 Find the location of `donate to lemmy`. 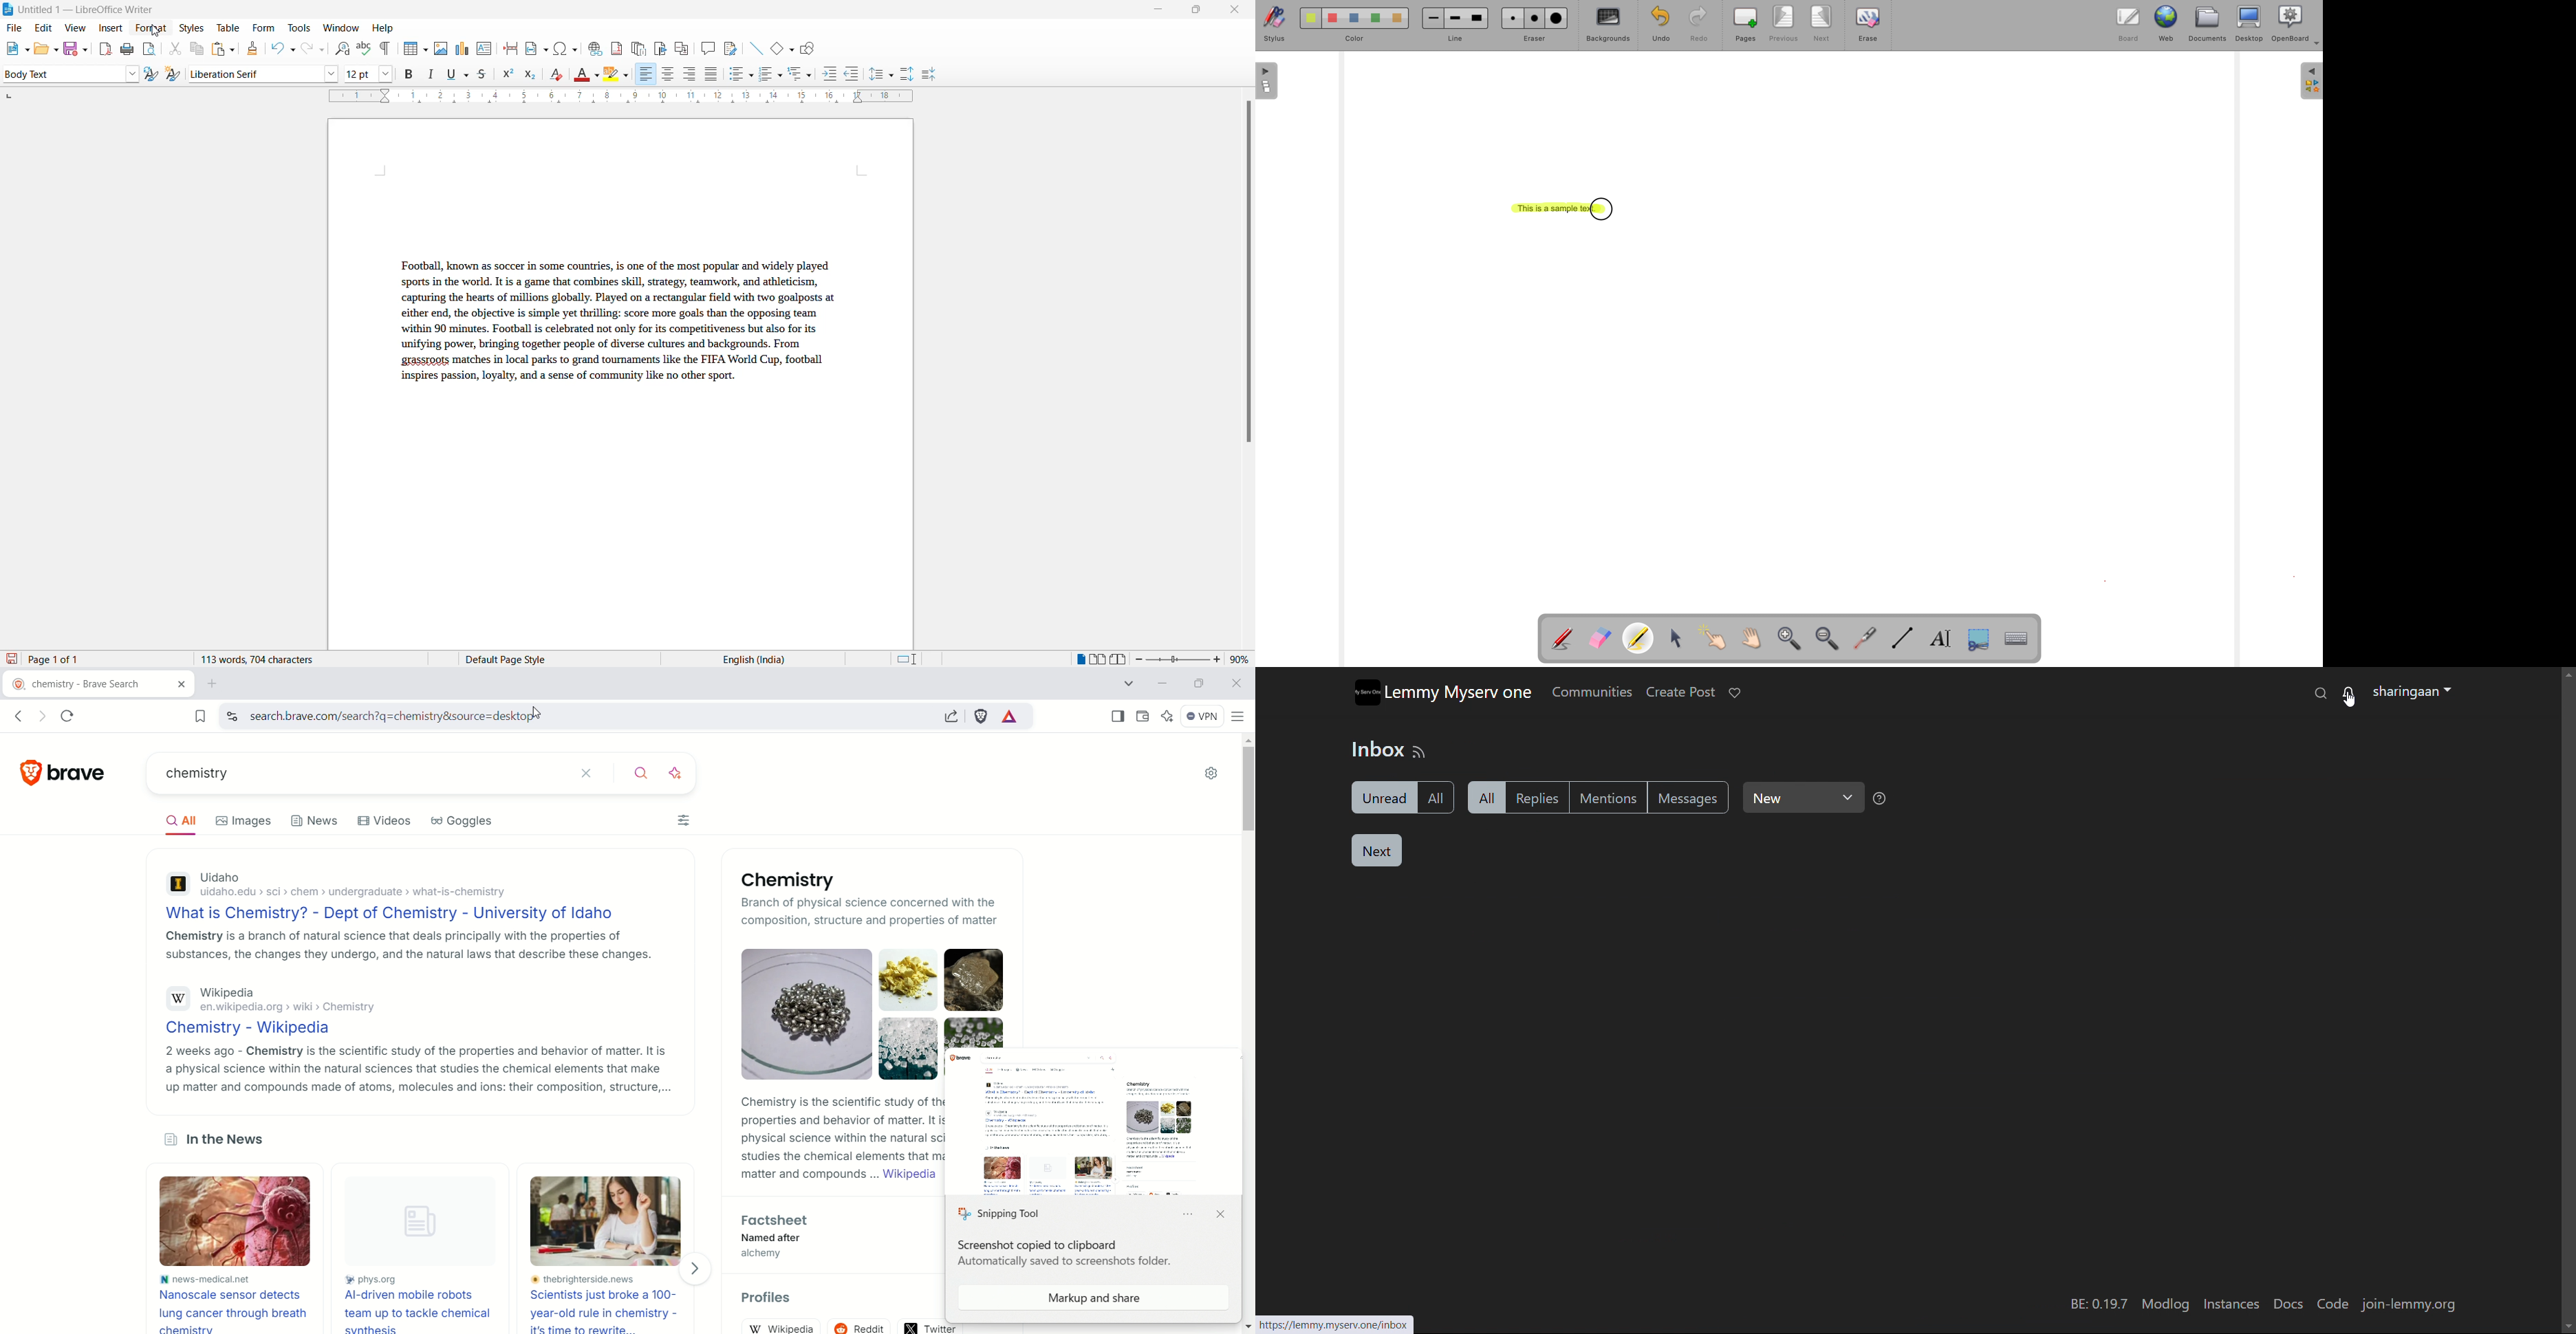

donate to lemmy is located at coordinates (1734, 692).